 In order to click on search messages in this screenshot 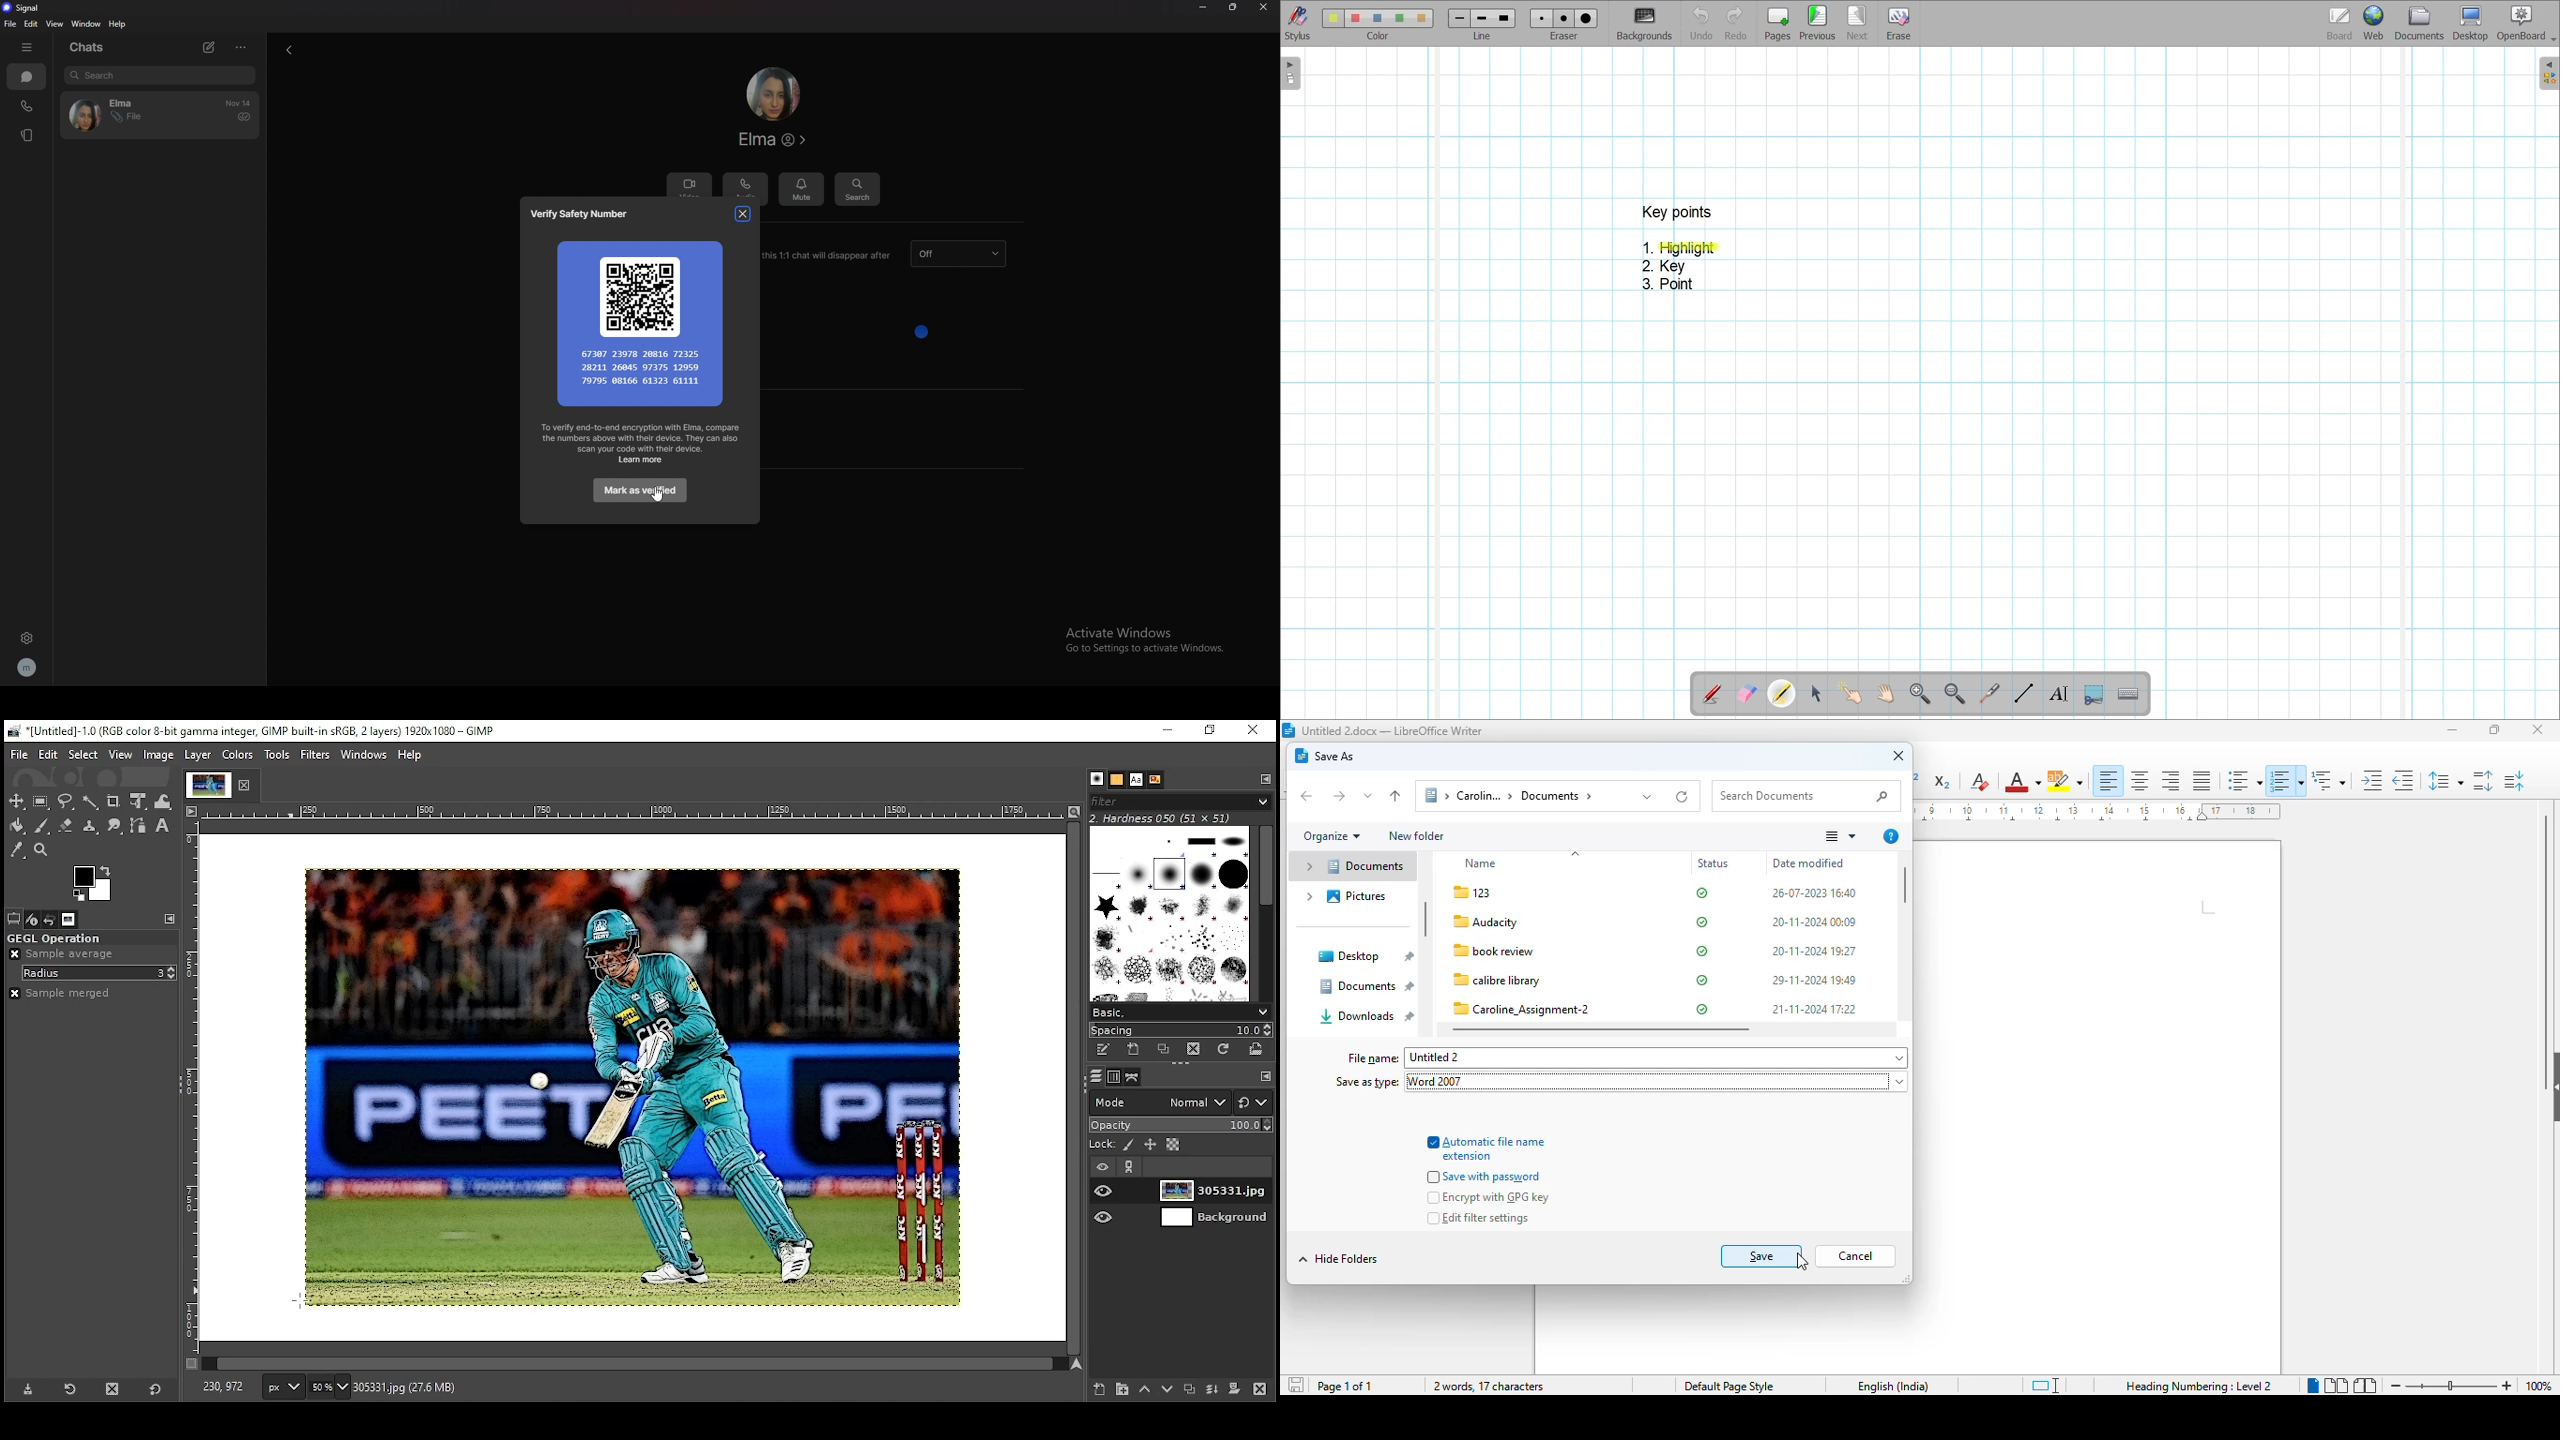, I will do `click(159, 75)`.